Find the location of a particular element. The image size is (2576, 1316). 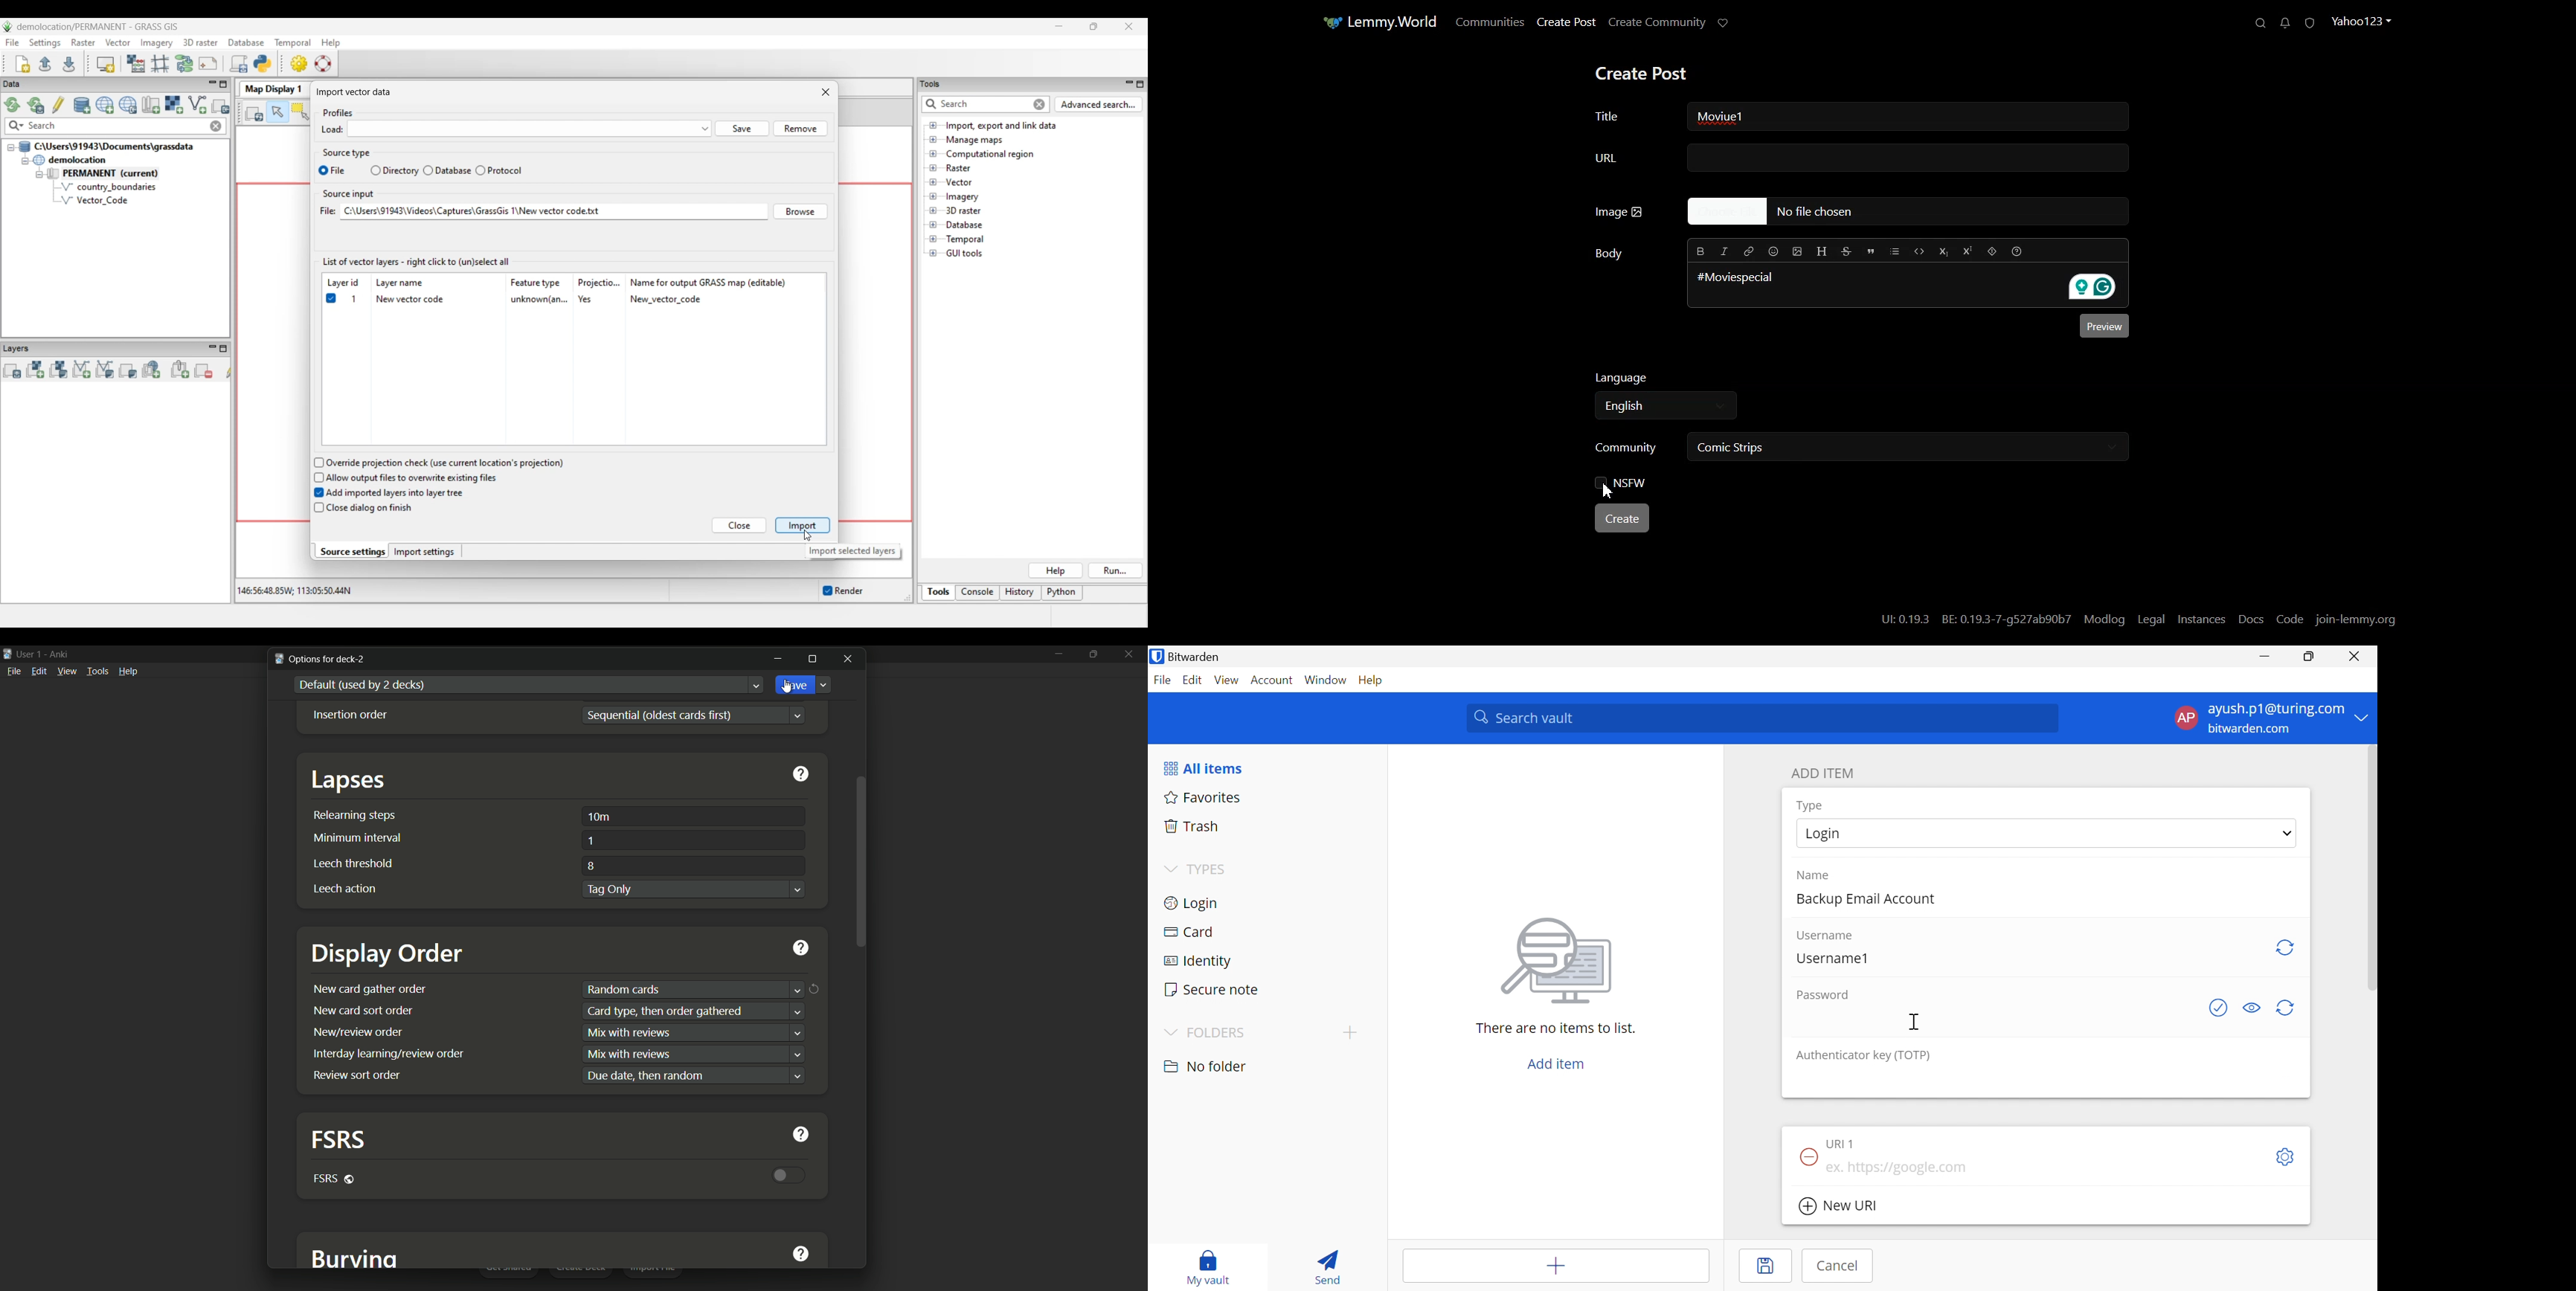

Create Post is located at coordinates (1644, 72).